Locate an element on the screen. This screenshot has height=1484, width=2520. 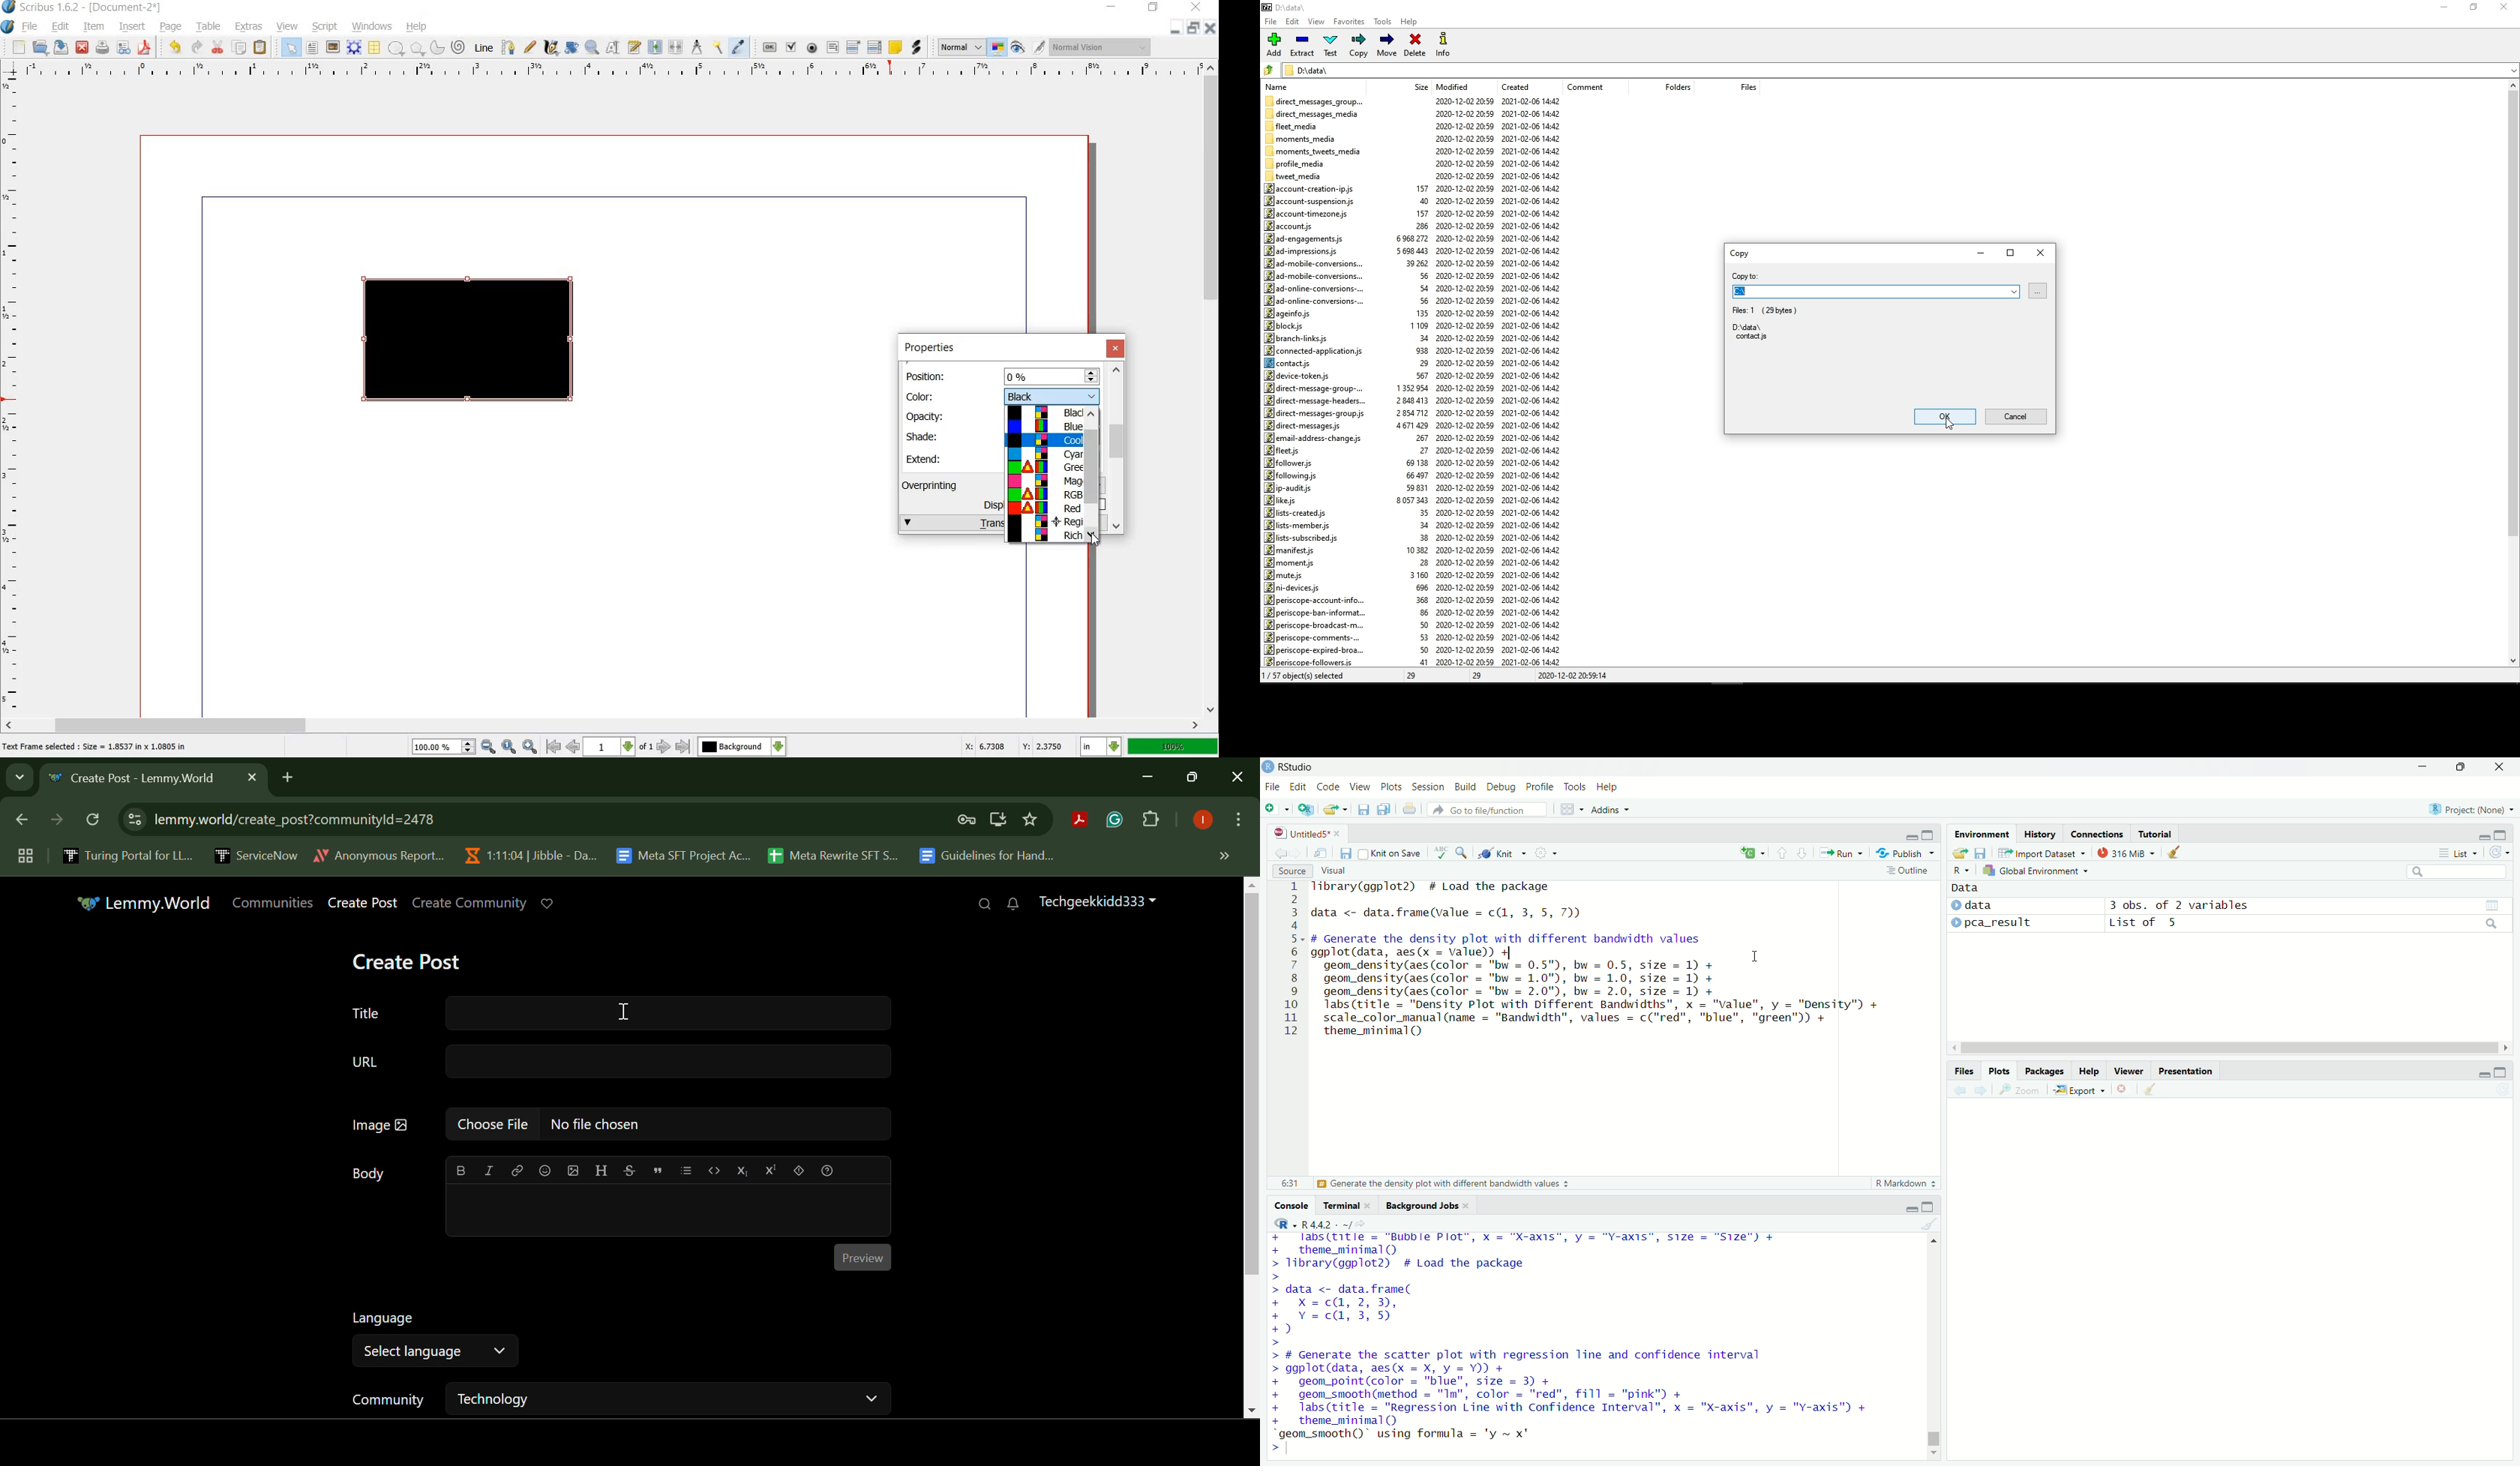
Addins is located at coordinates (1610, 810).